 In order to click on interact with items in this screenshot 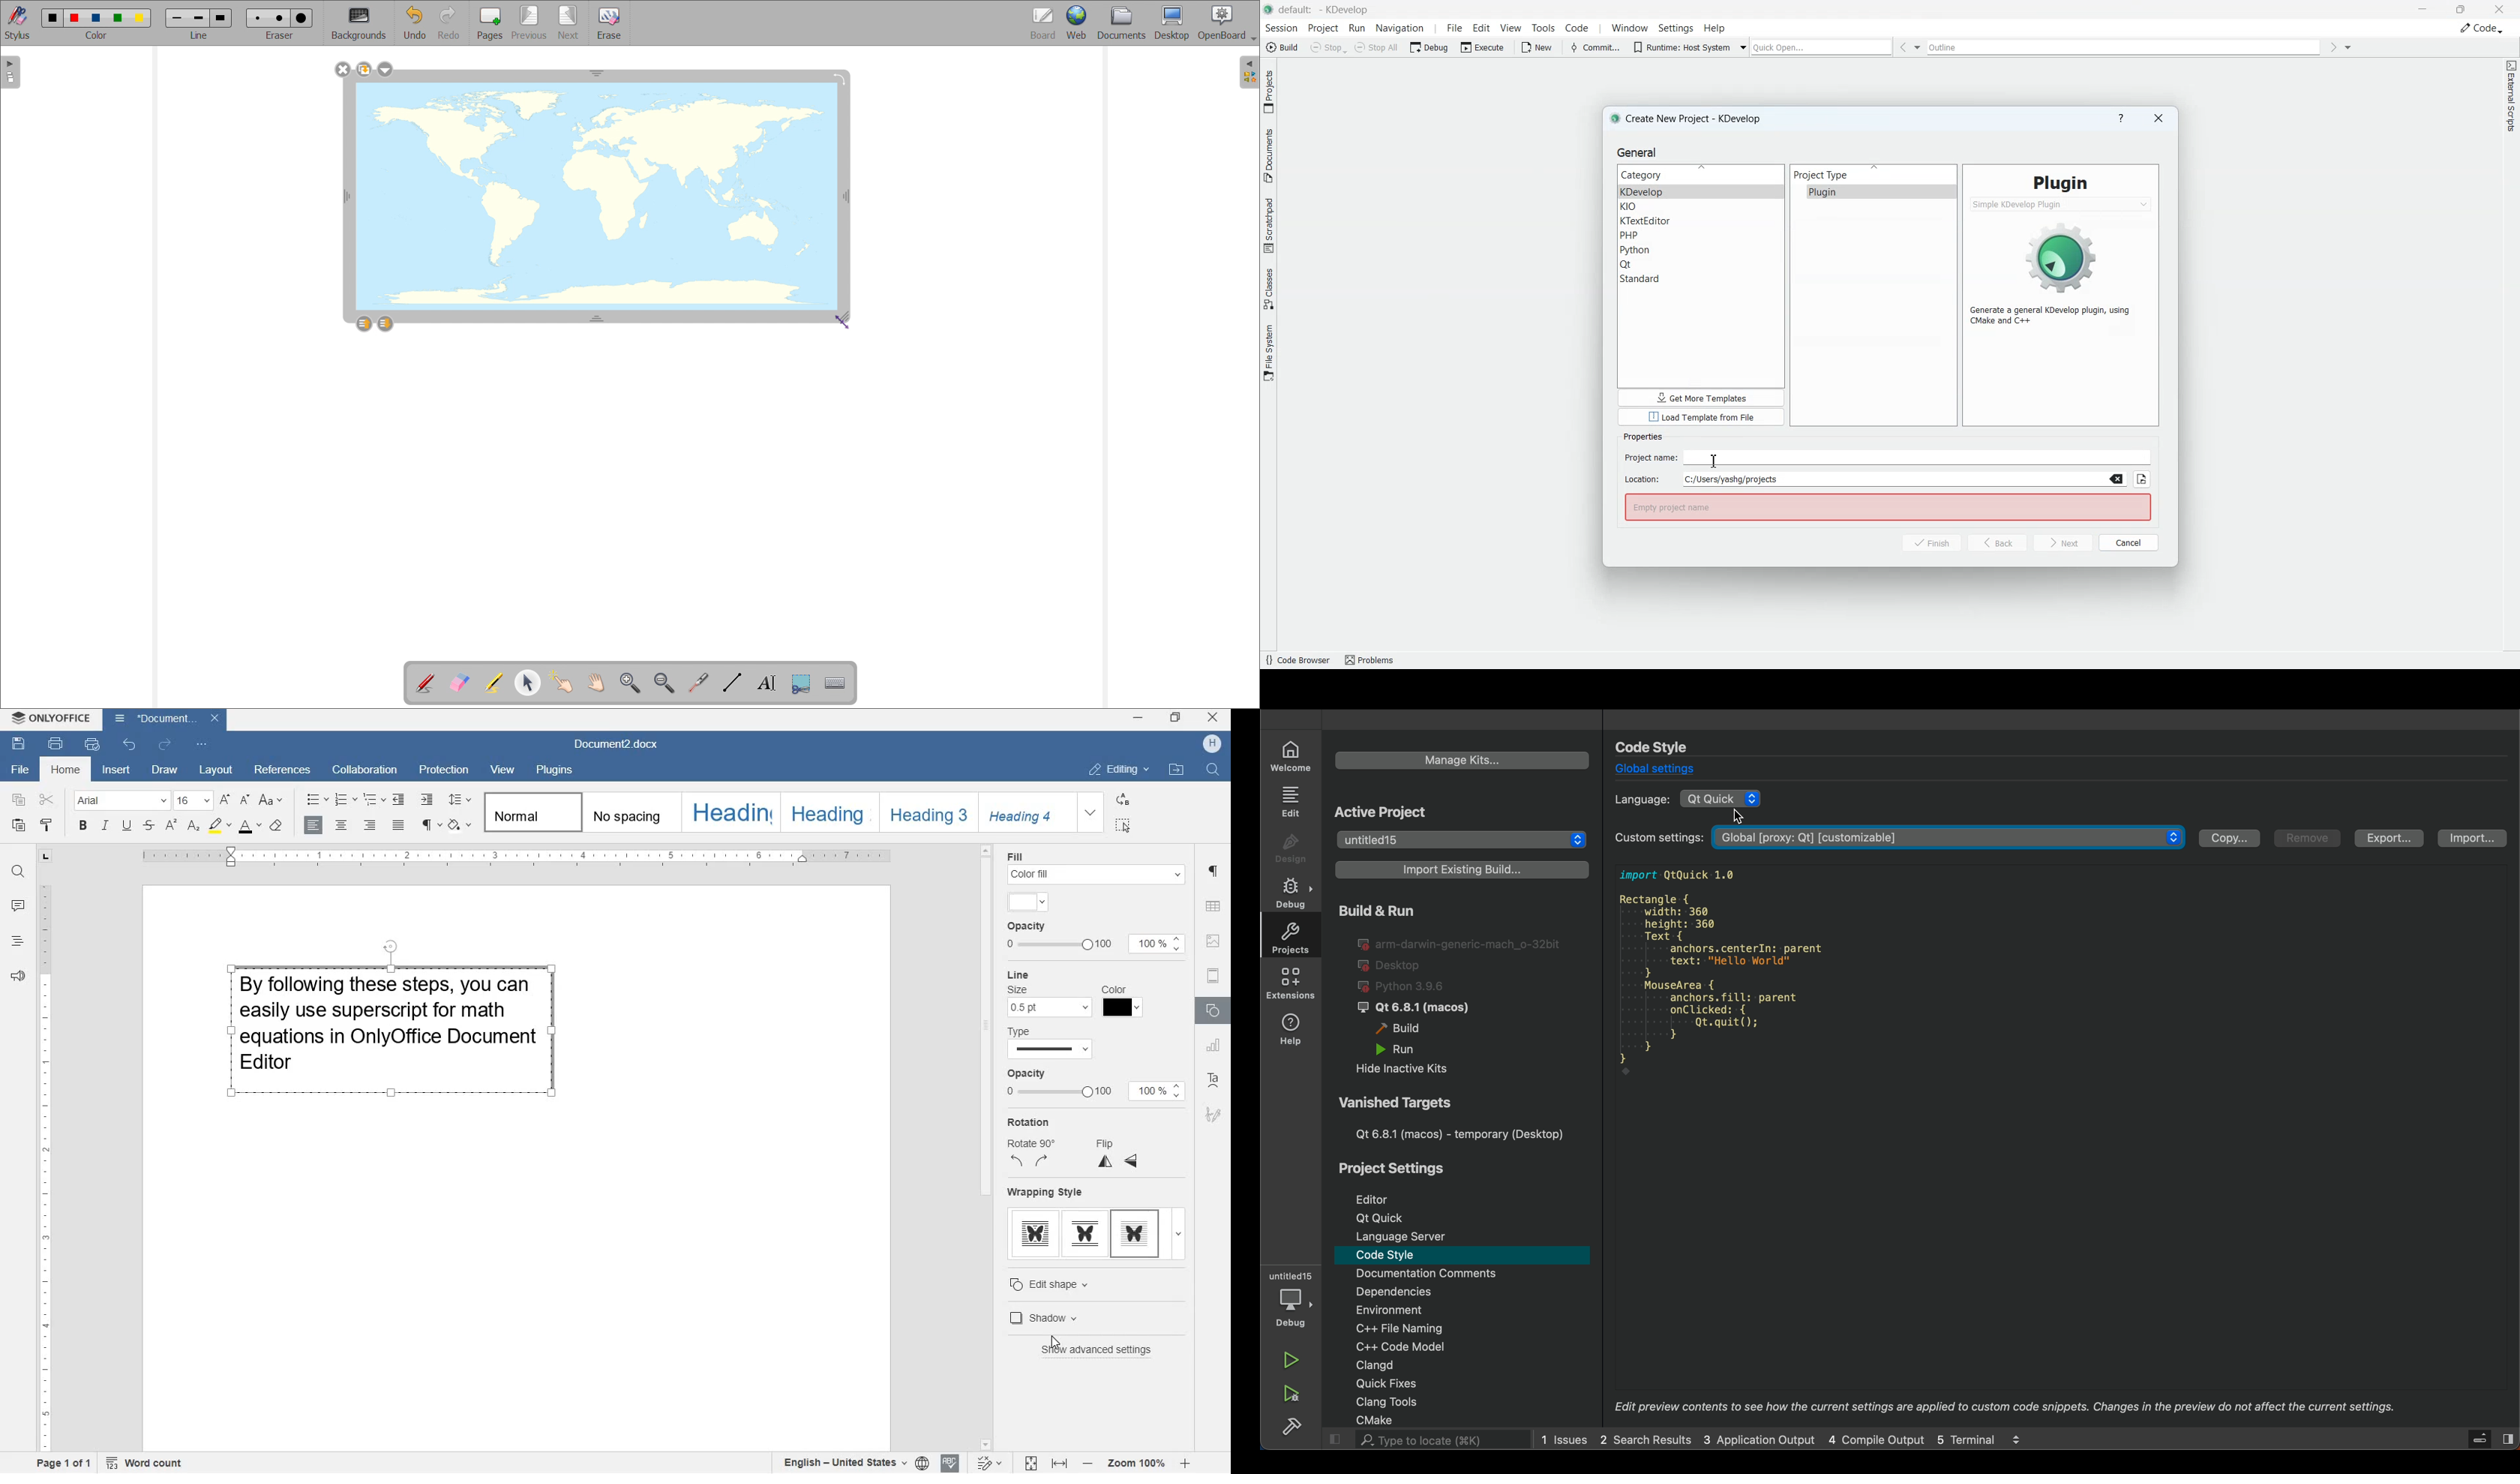, I will do `click(562, 683)`.